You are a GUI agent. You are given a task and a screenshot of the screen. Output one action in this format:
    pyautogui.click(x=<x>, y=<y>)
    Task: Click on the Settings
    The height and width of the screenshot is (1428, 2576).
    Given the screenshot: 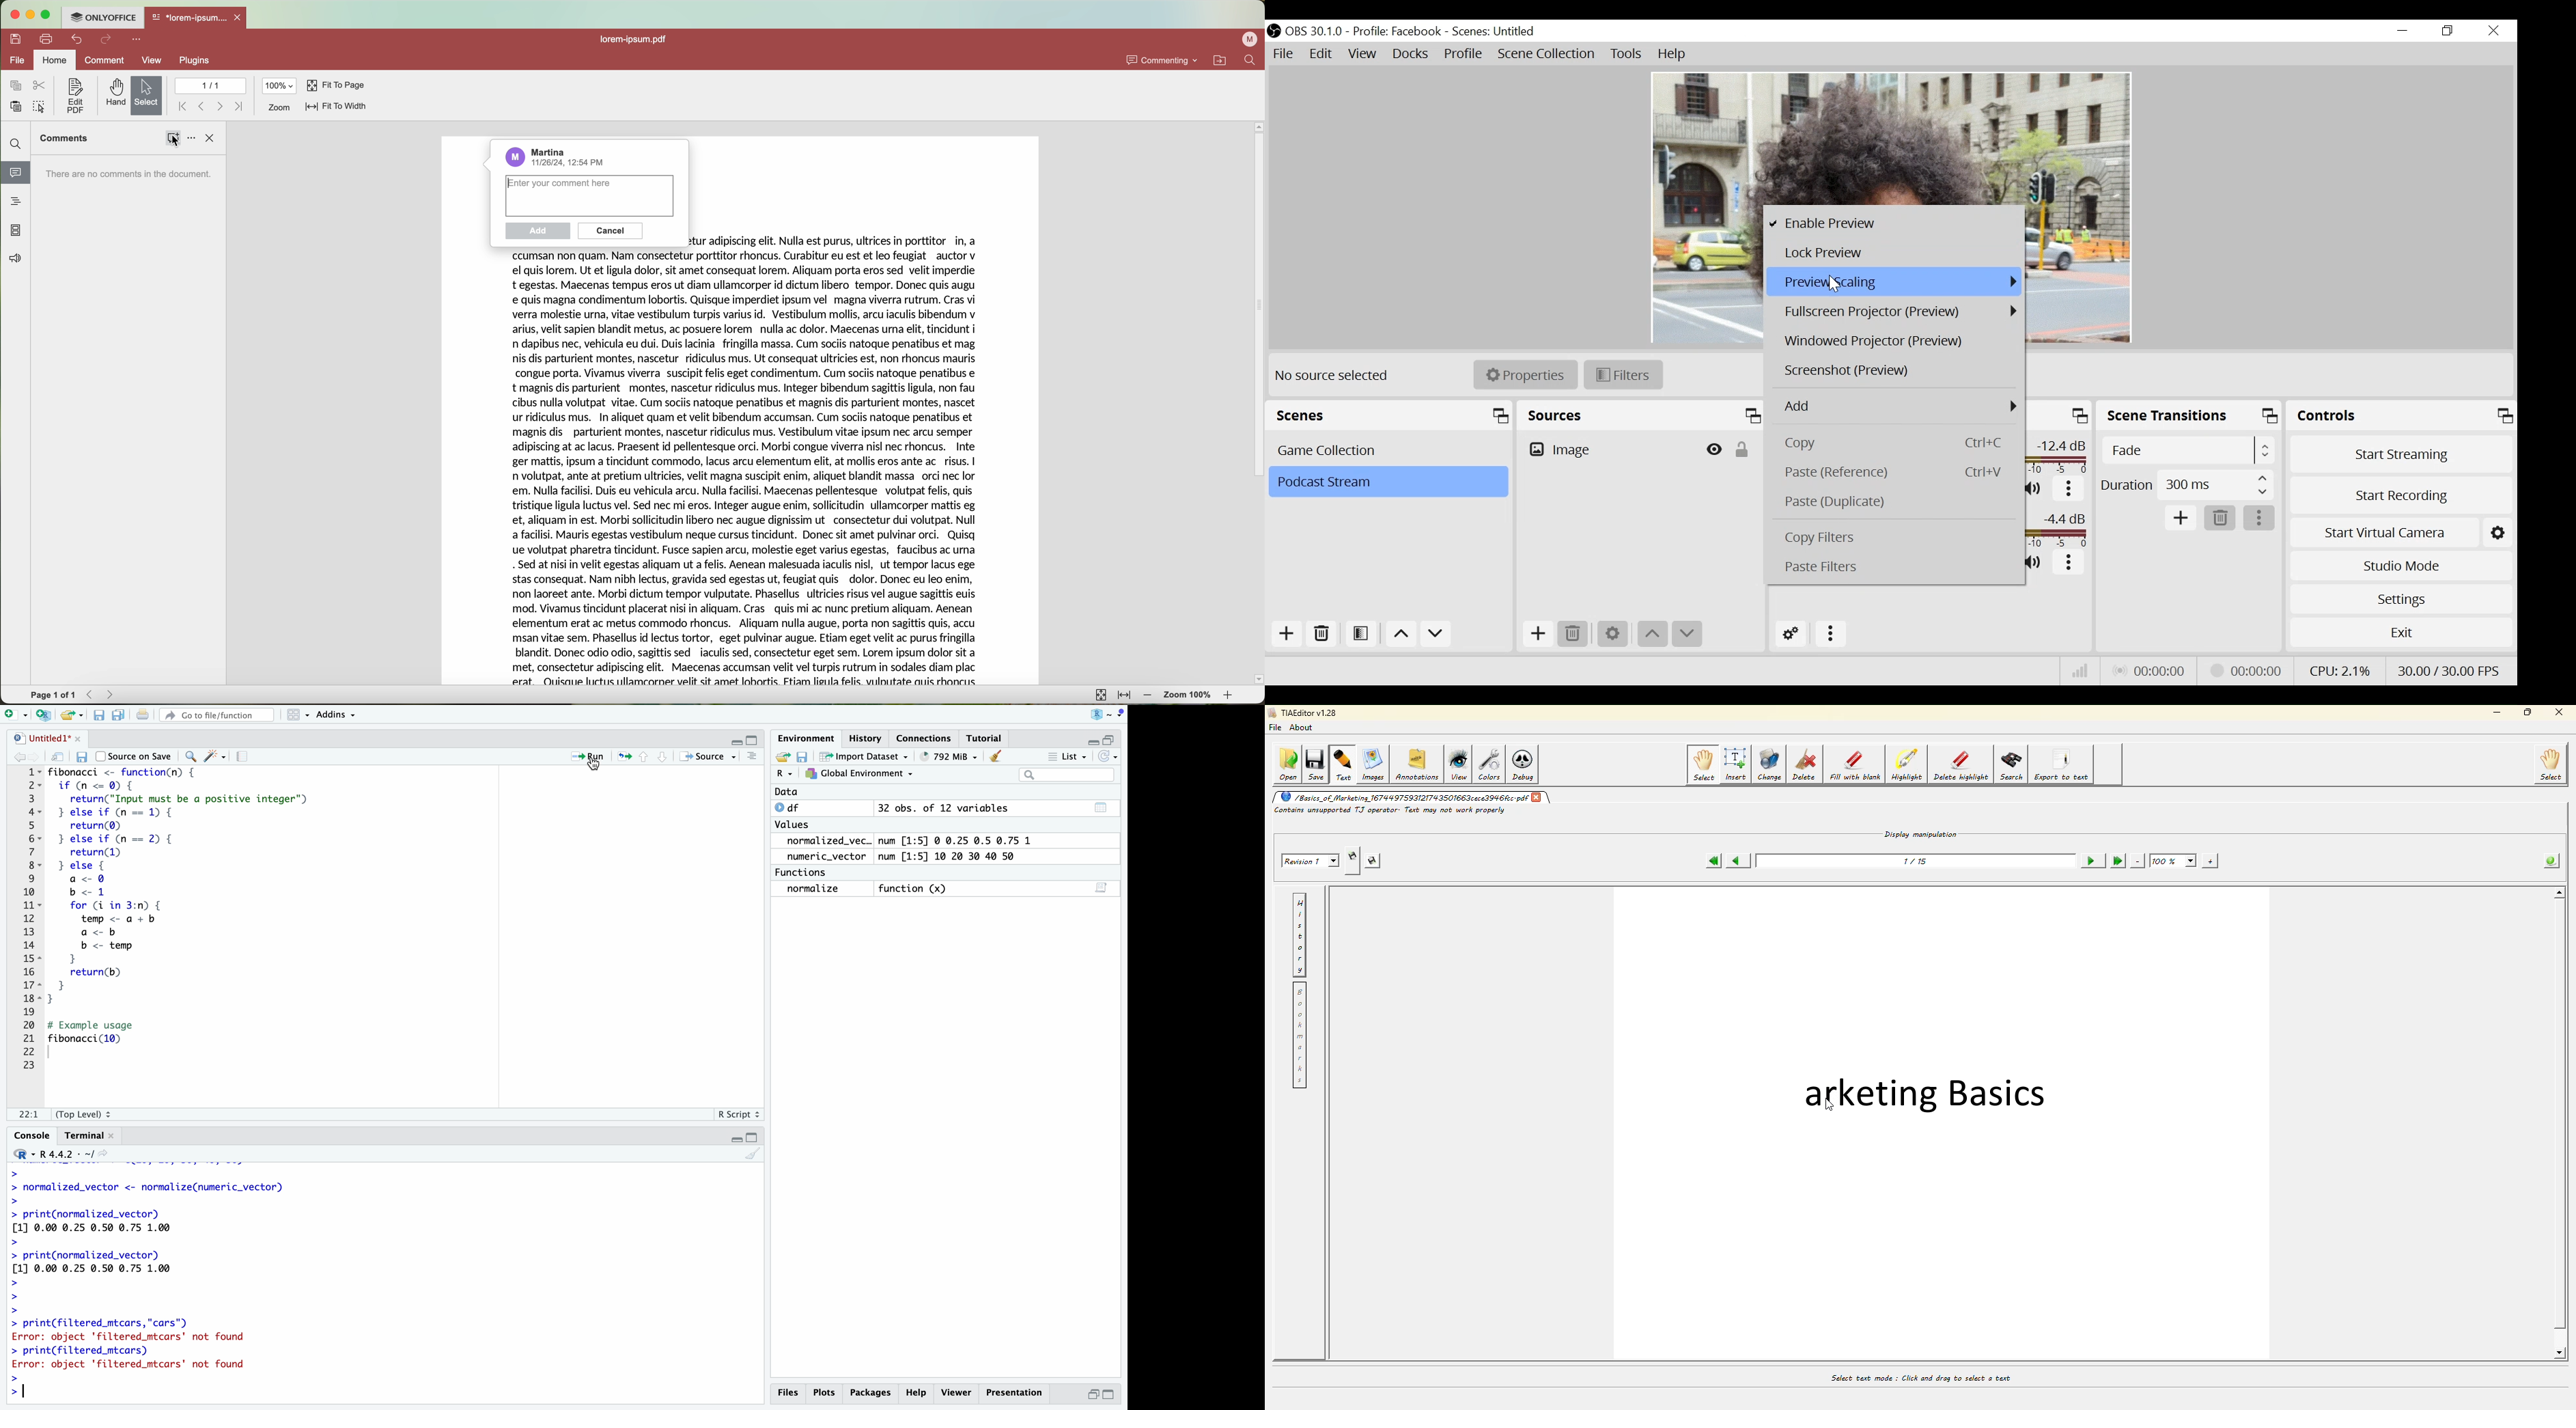 What is the action you would take?
    pyautogui.click(x=2403, y=597)
    